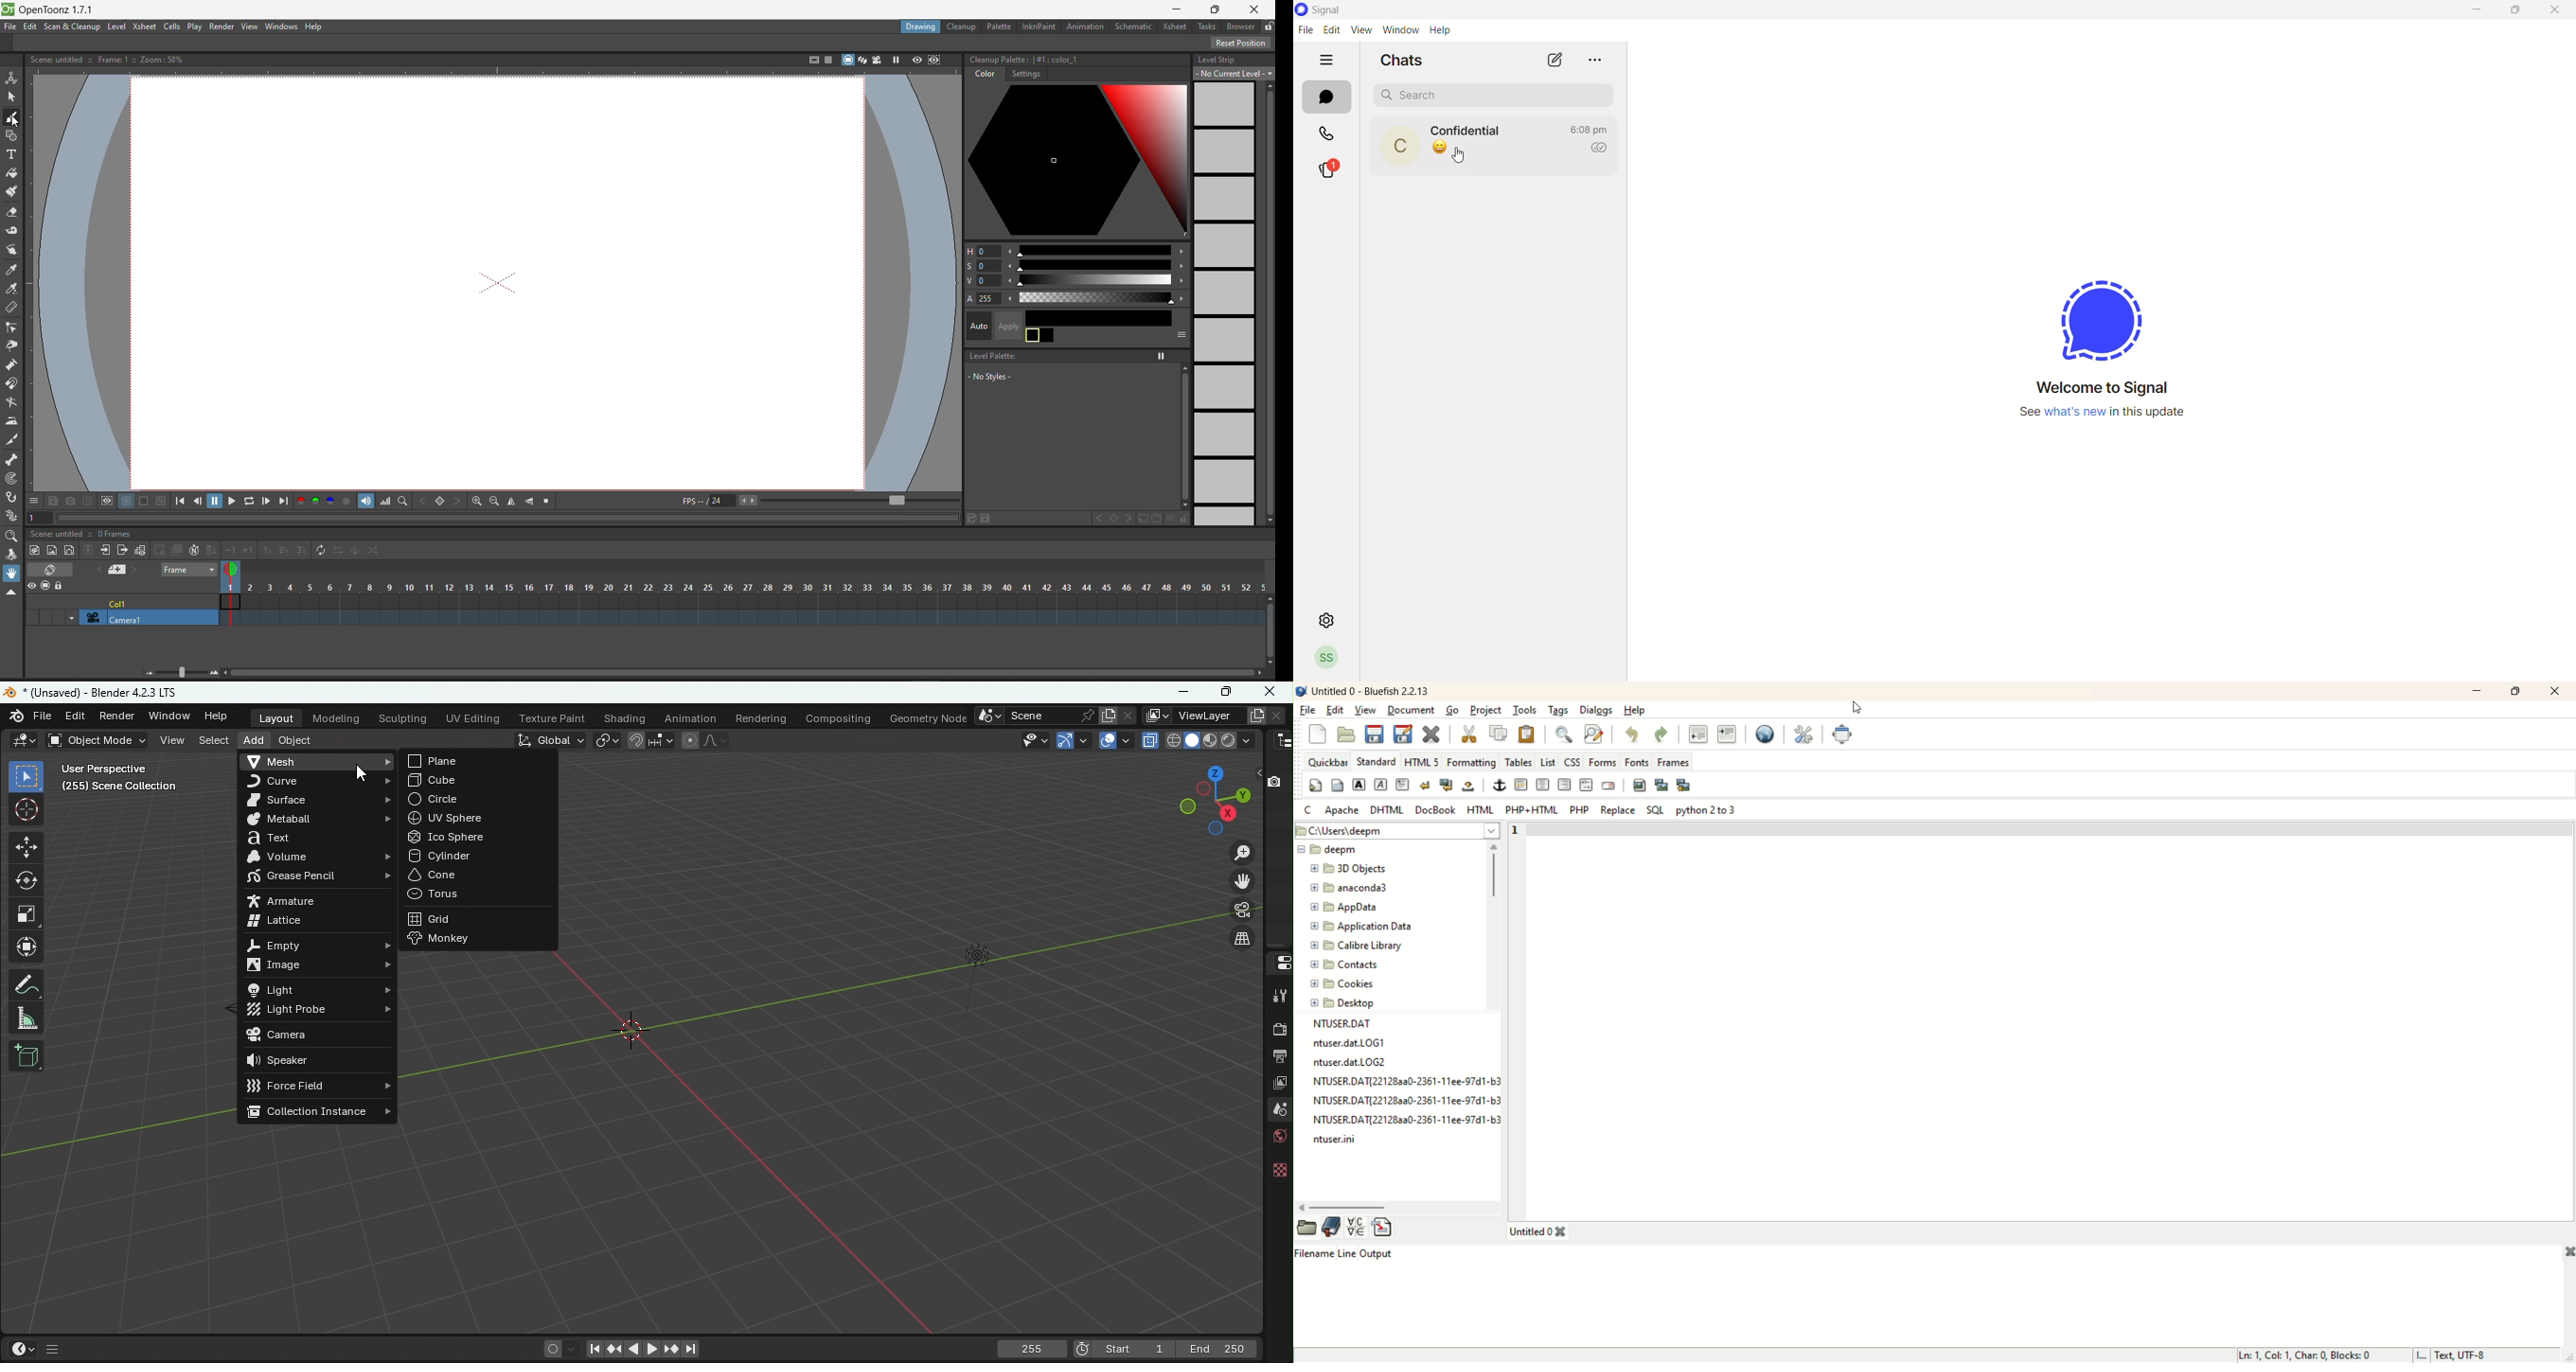 This screenshot has height=1372, width=2576. I want to click on frames per second, so click(710, 500).